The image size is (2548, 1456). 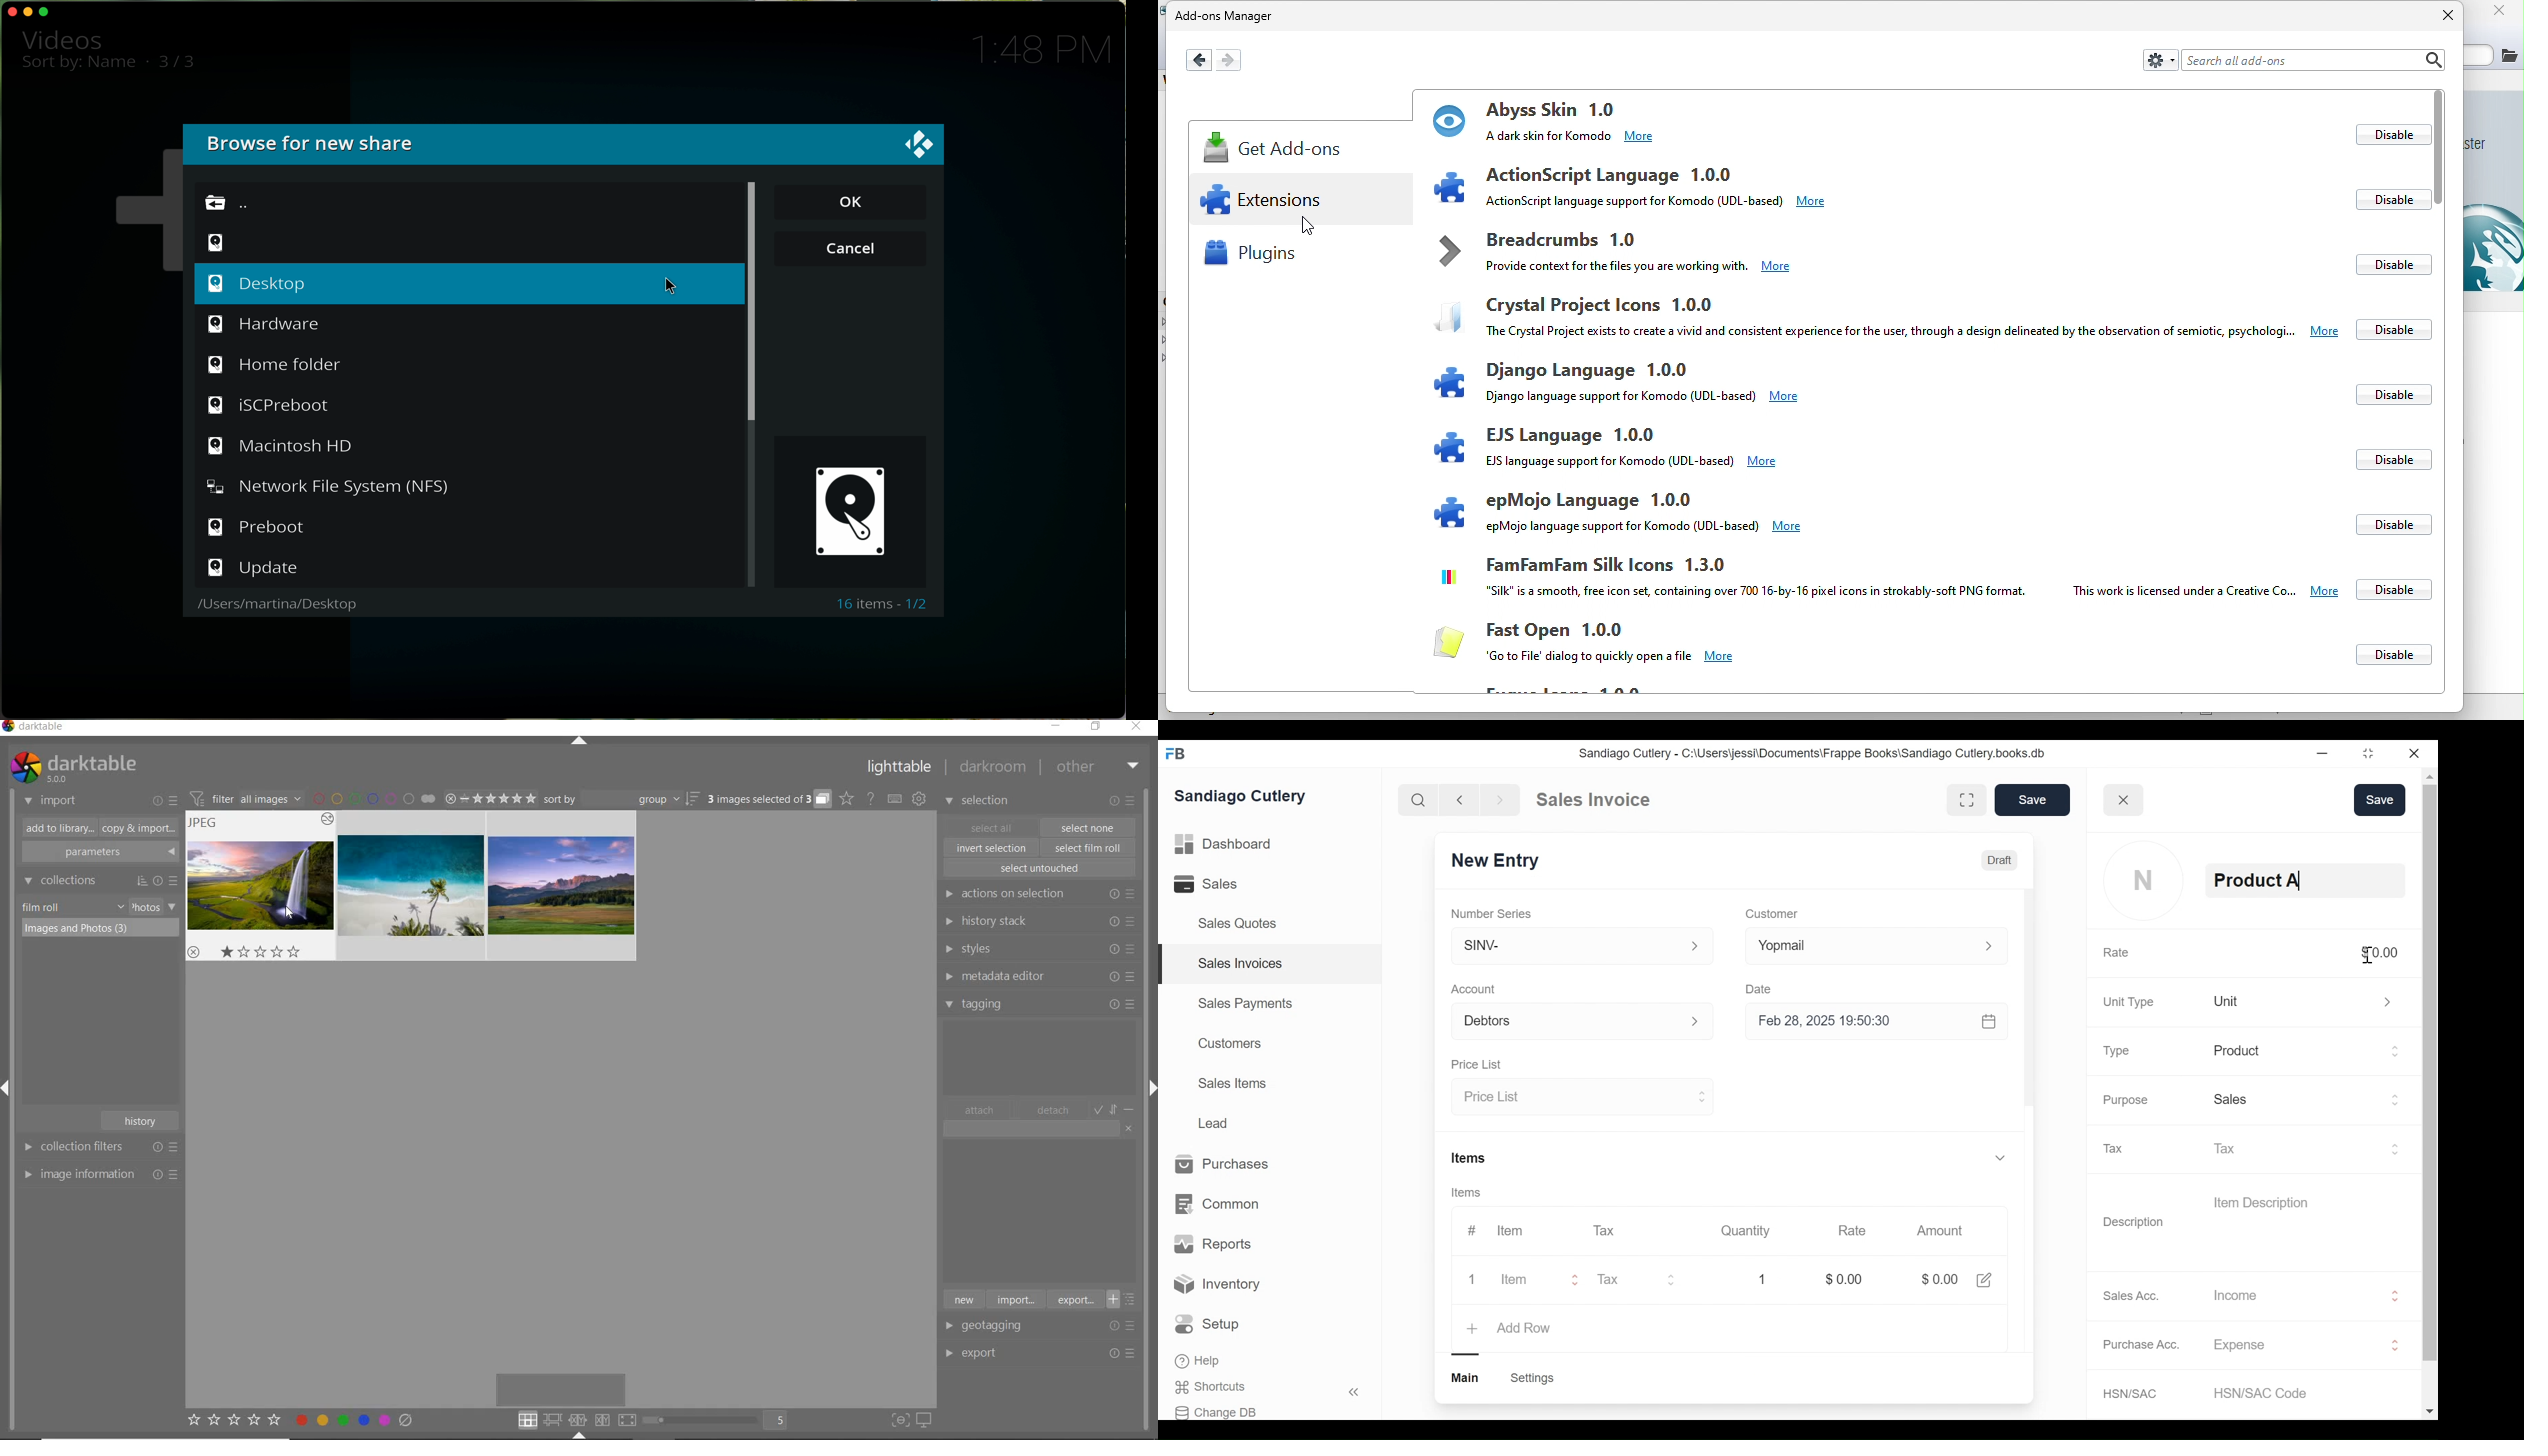 I want to click on Items, so click(x=1467, y=1191).